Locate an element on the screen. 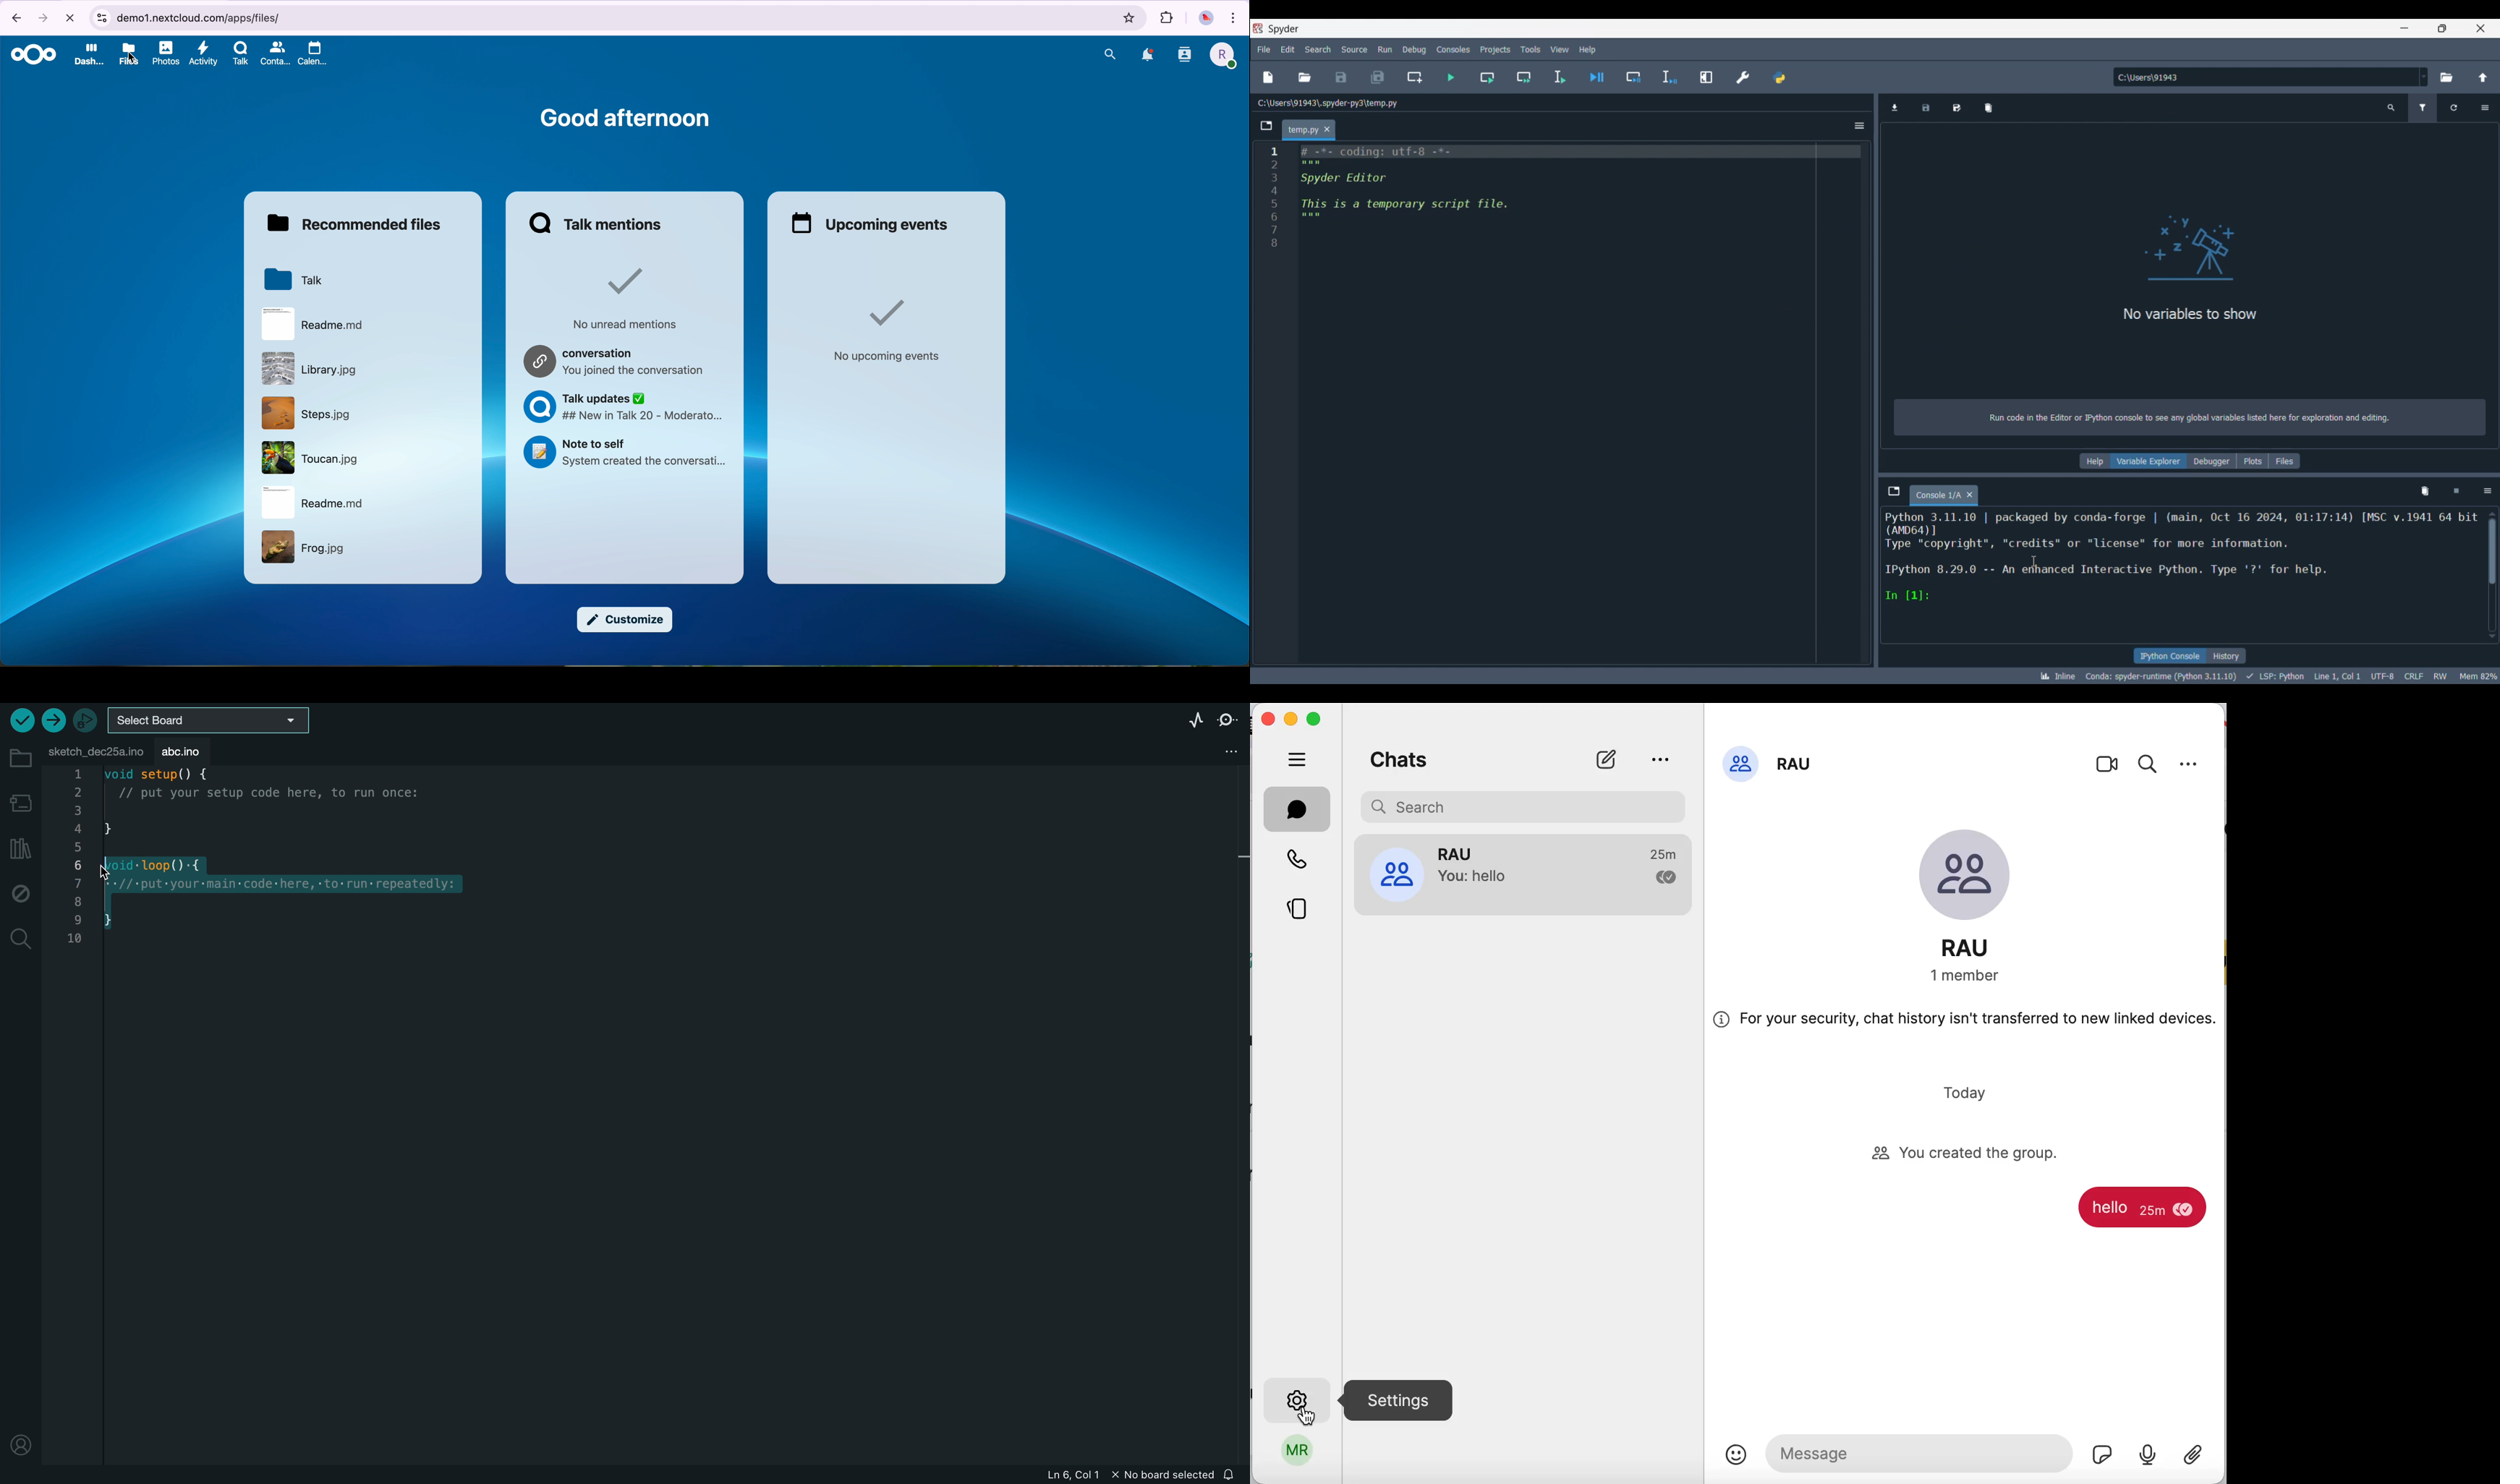  file  information is located at coordinates (1119, 1475).